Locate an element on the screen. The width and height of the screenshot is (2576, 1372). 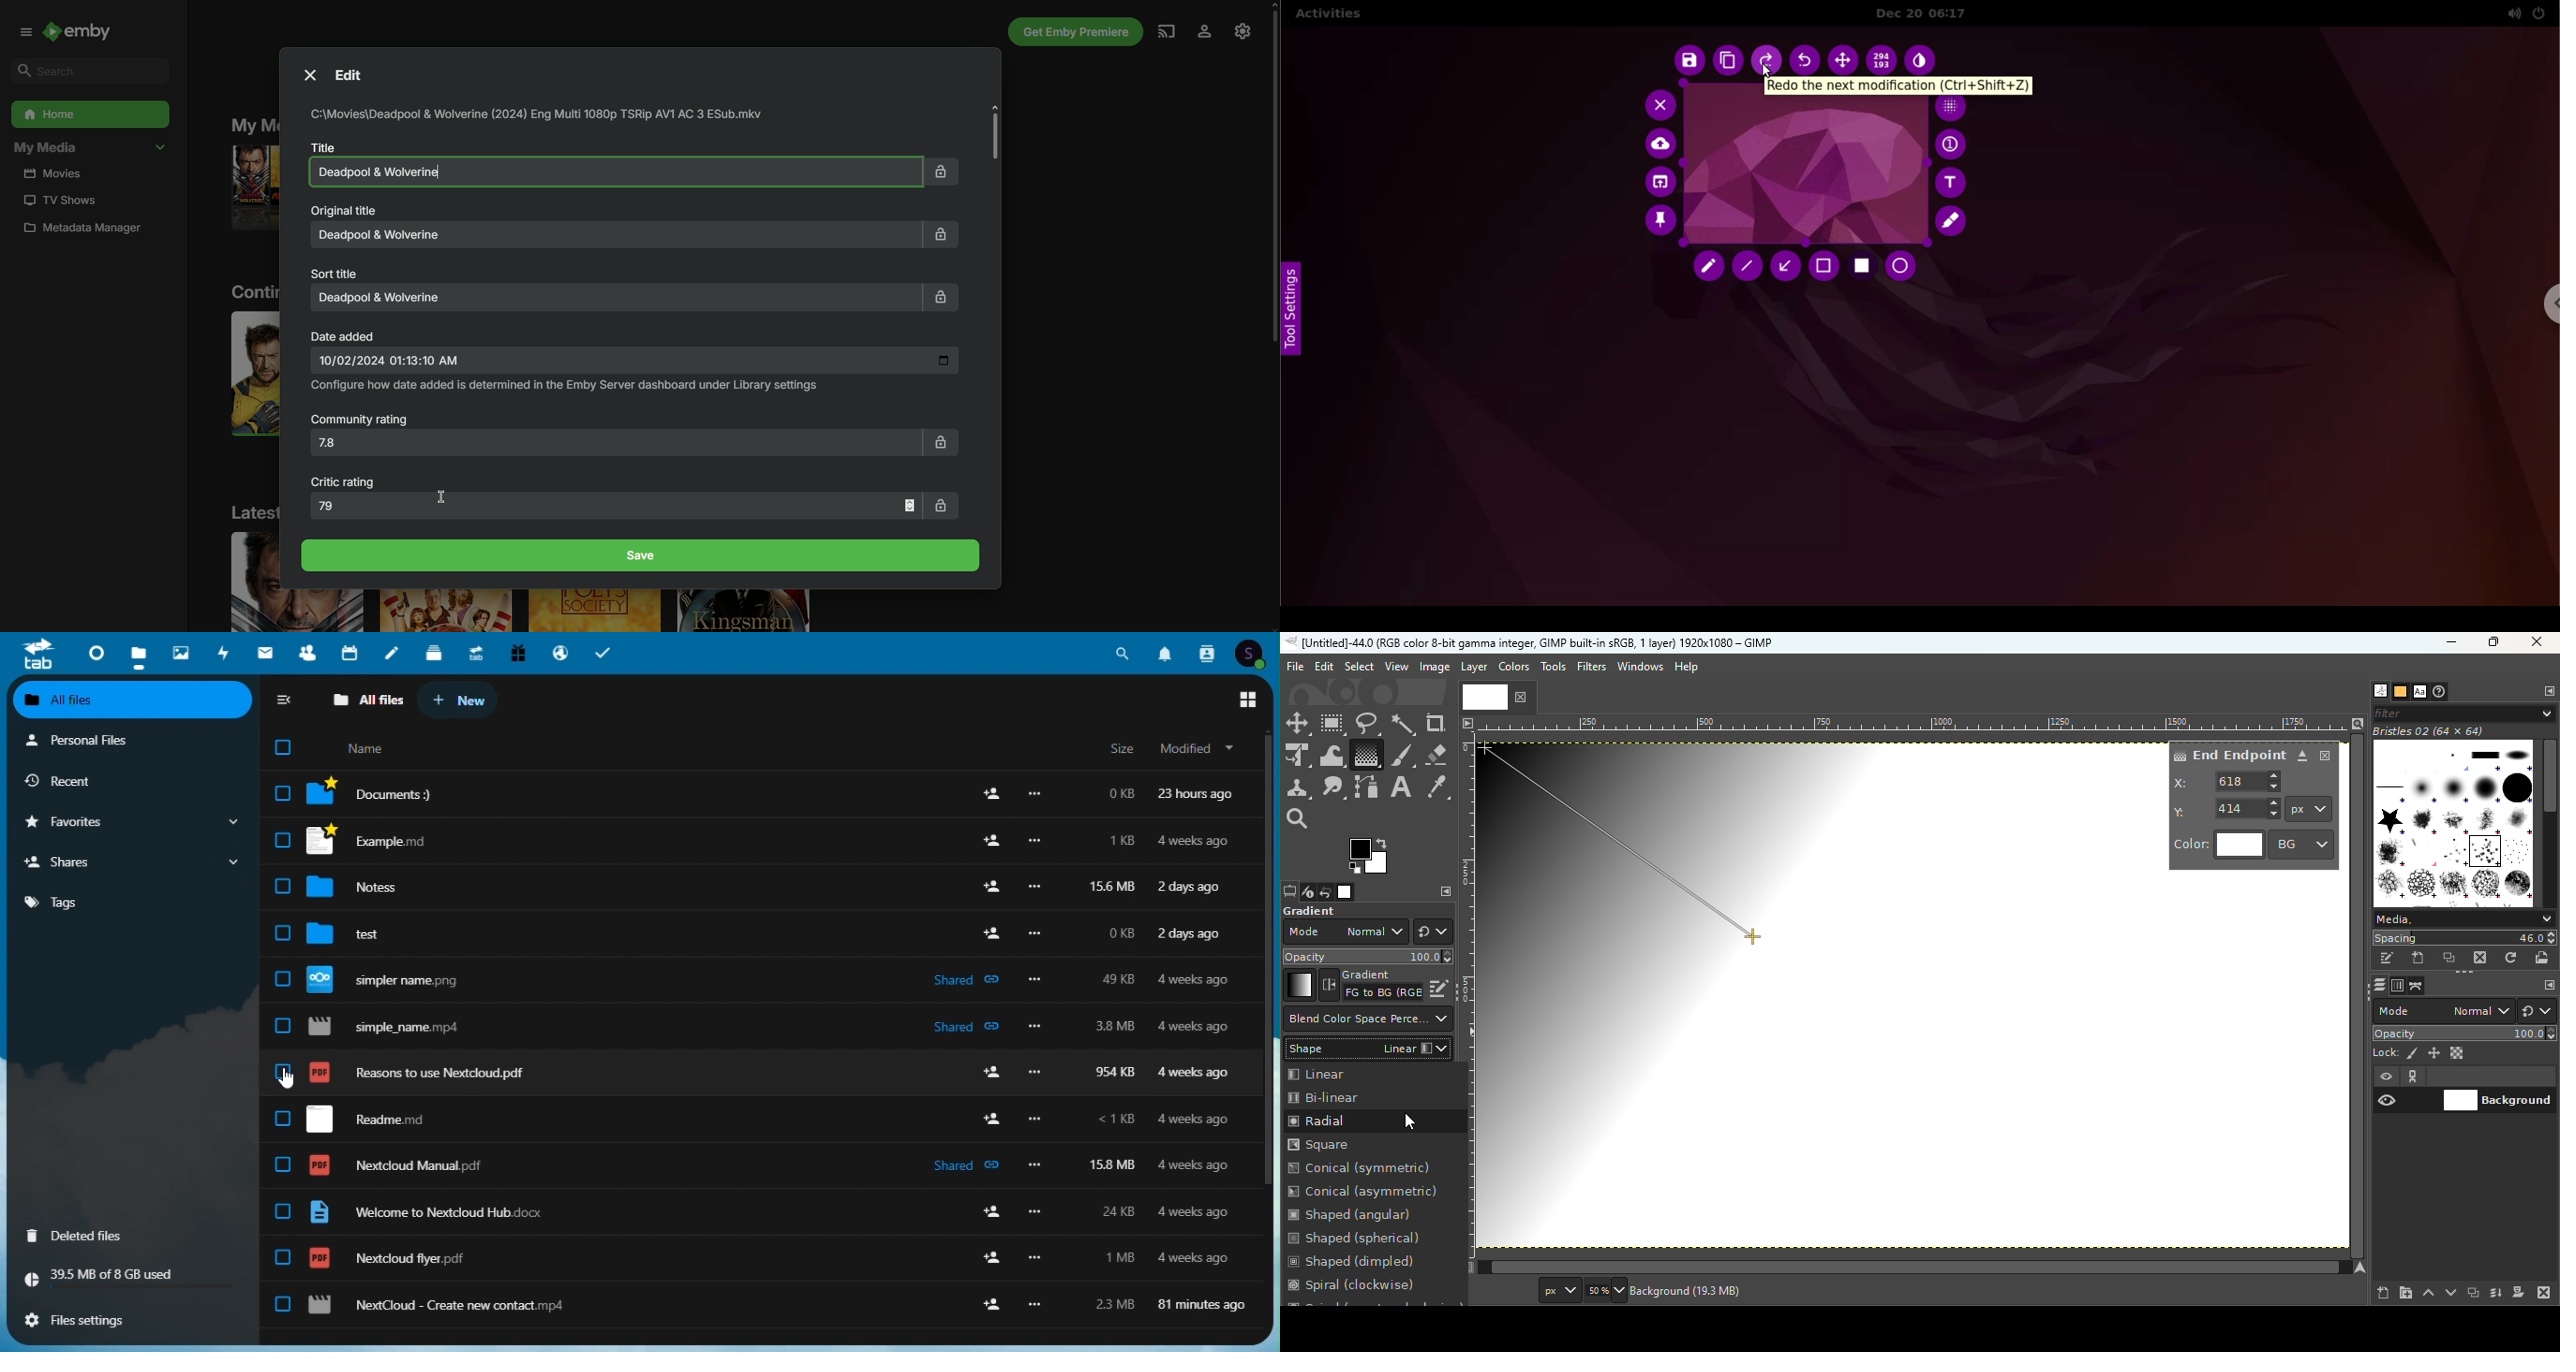
Switch to another group of modes is located at coordinates (2540, 1012).